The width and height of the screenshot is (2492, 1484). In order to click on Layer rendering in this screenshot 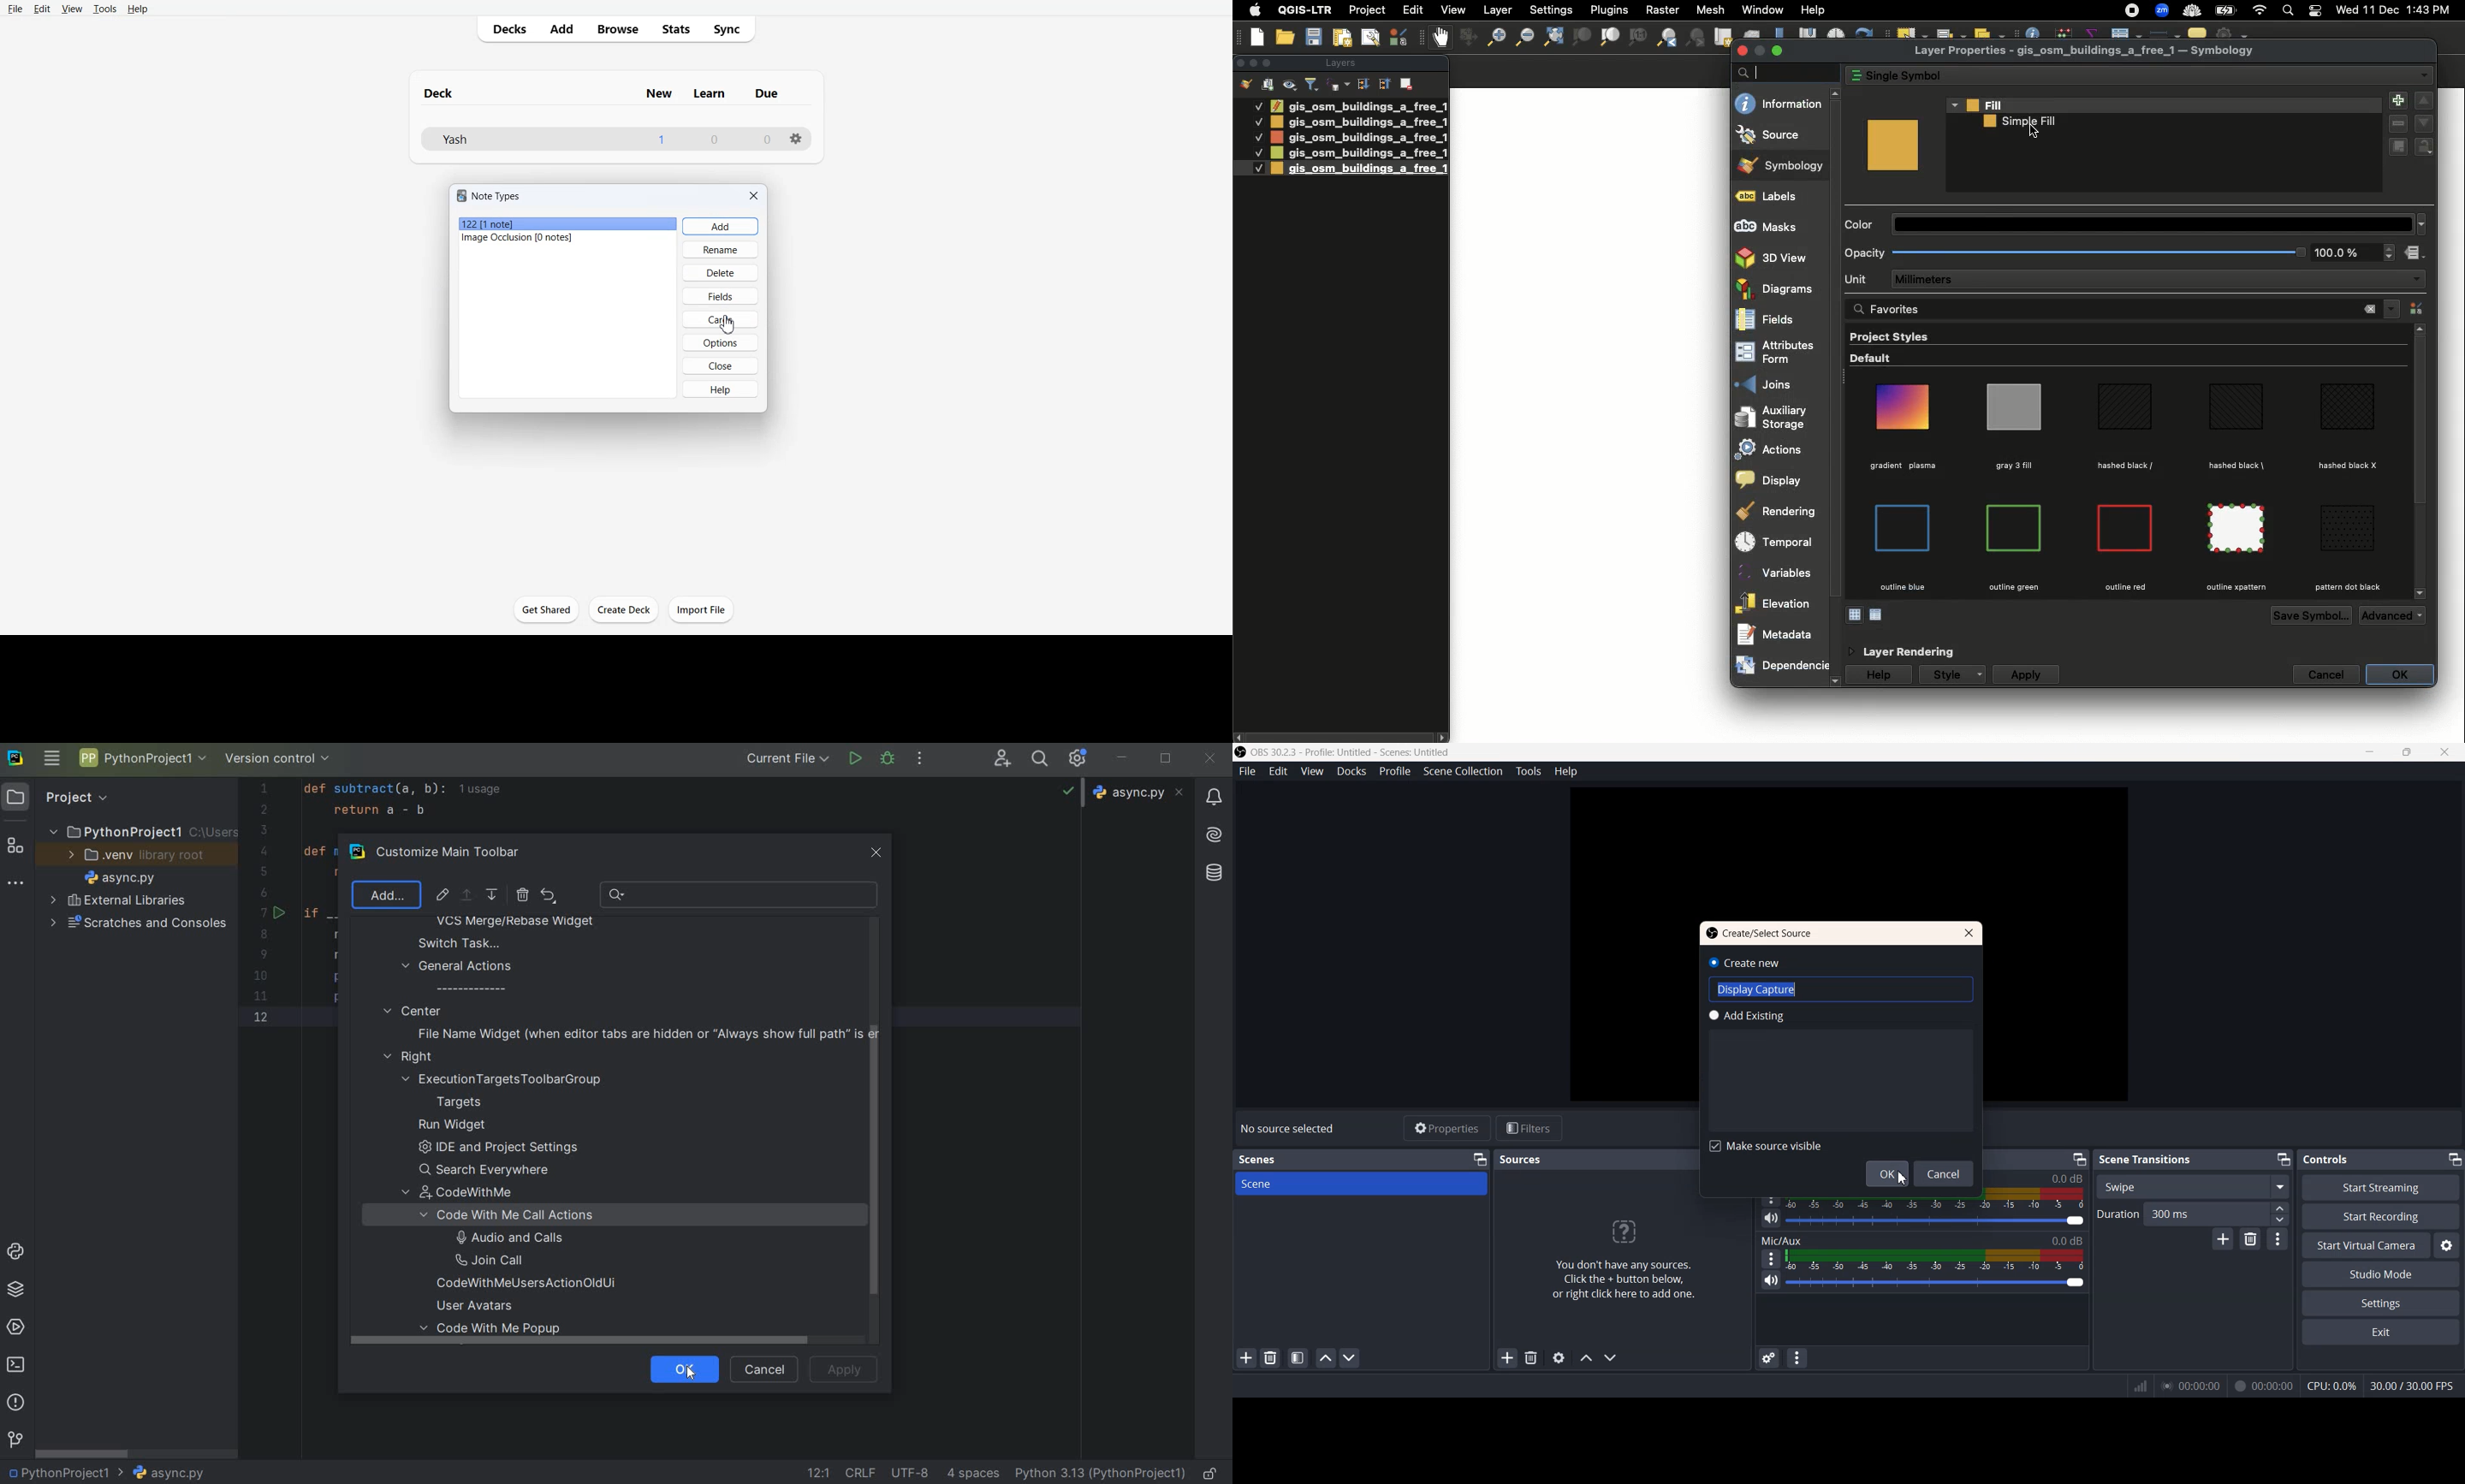, I will do `click(1915, 652)`.